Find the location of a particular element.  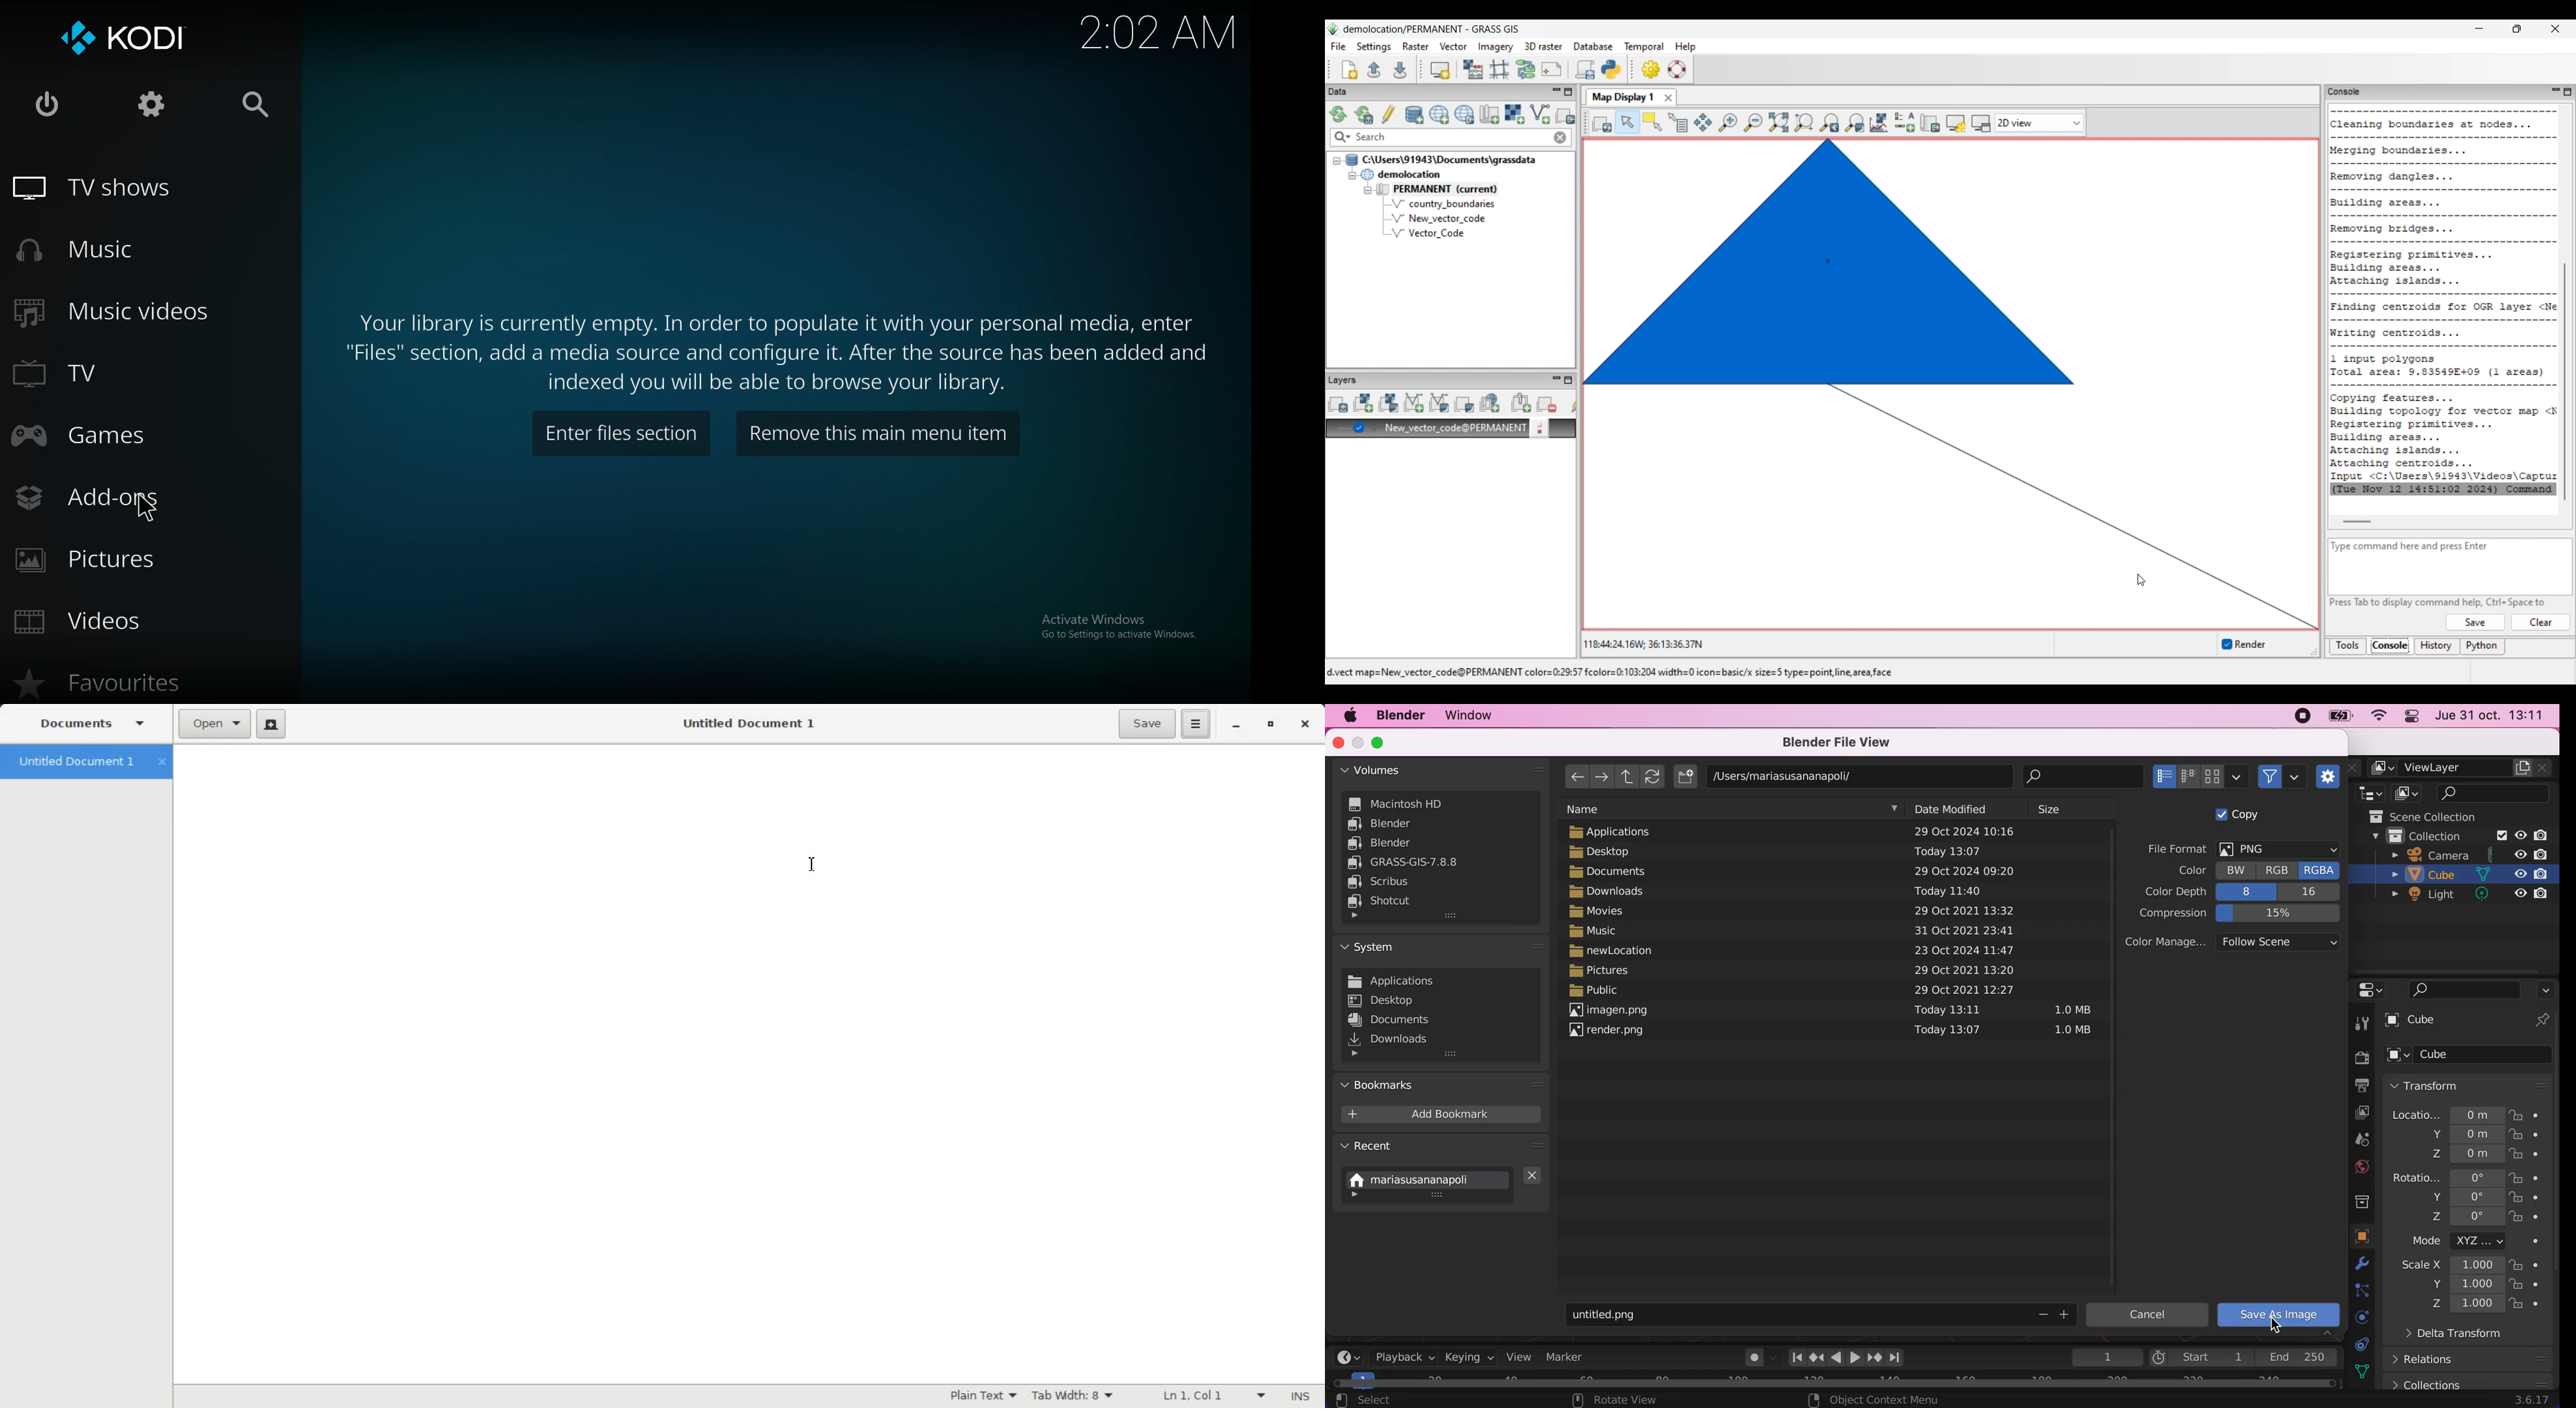

mode is located at coordinates (2457, 1242).